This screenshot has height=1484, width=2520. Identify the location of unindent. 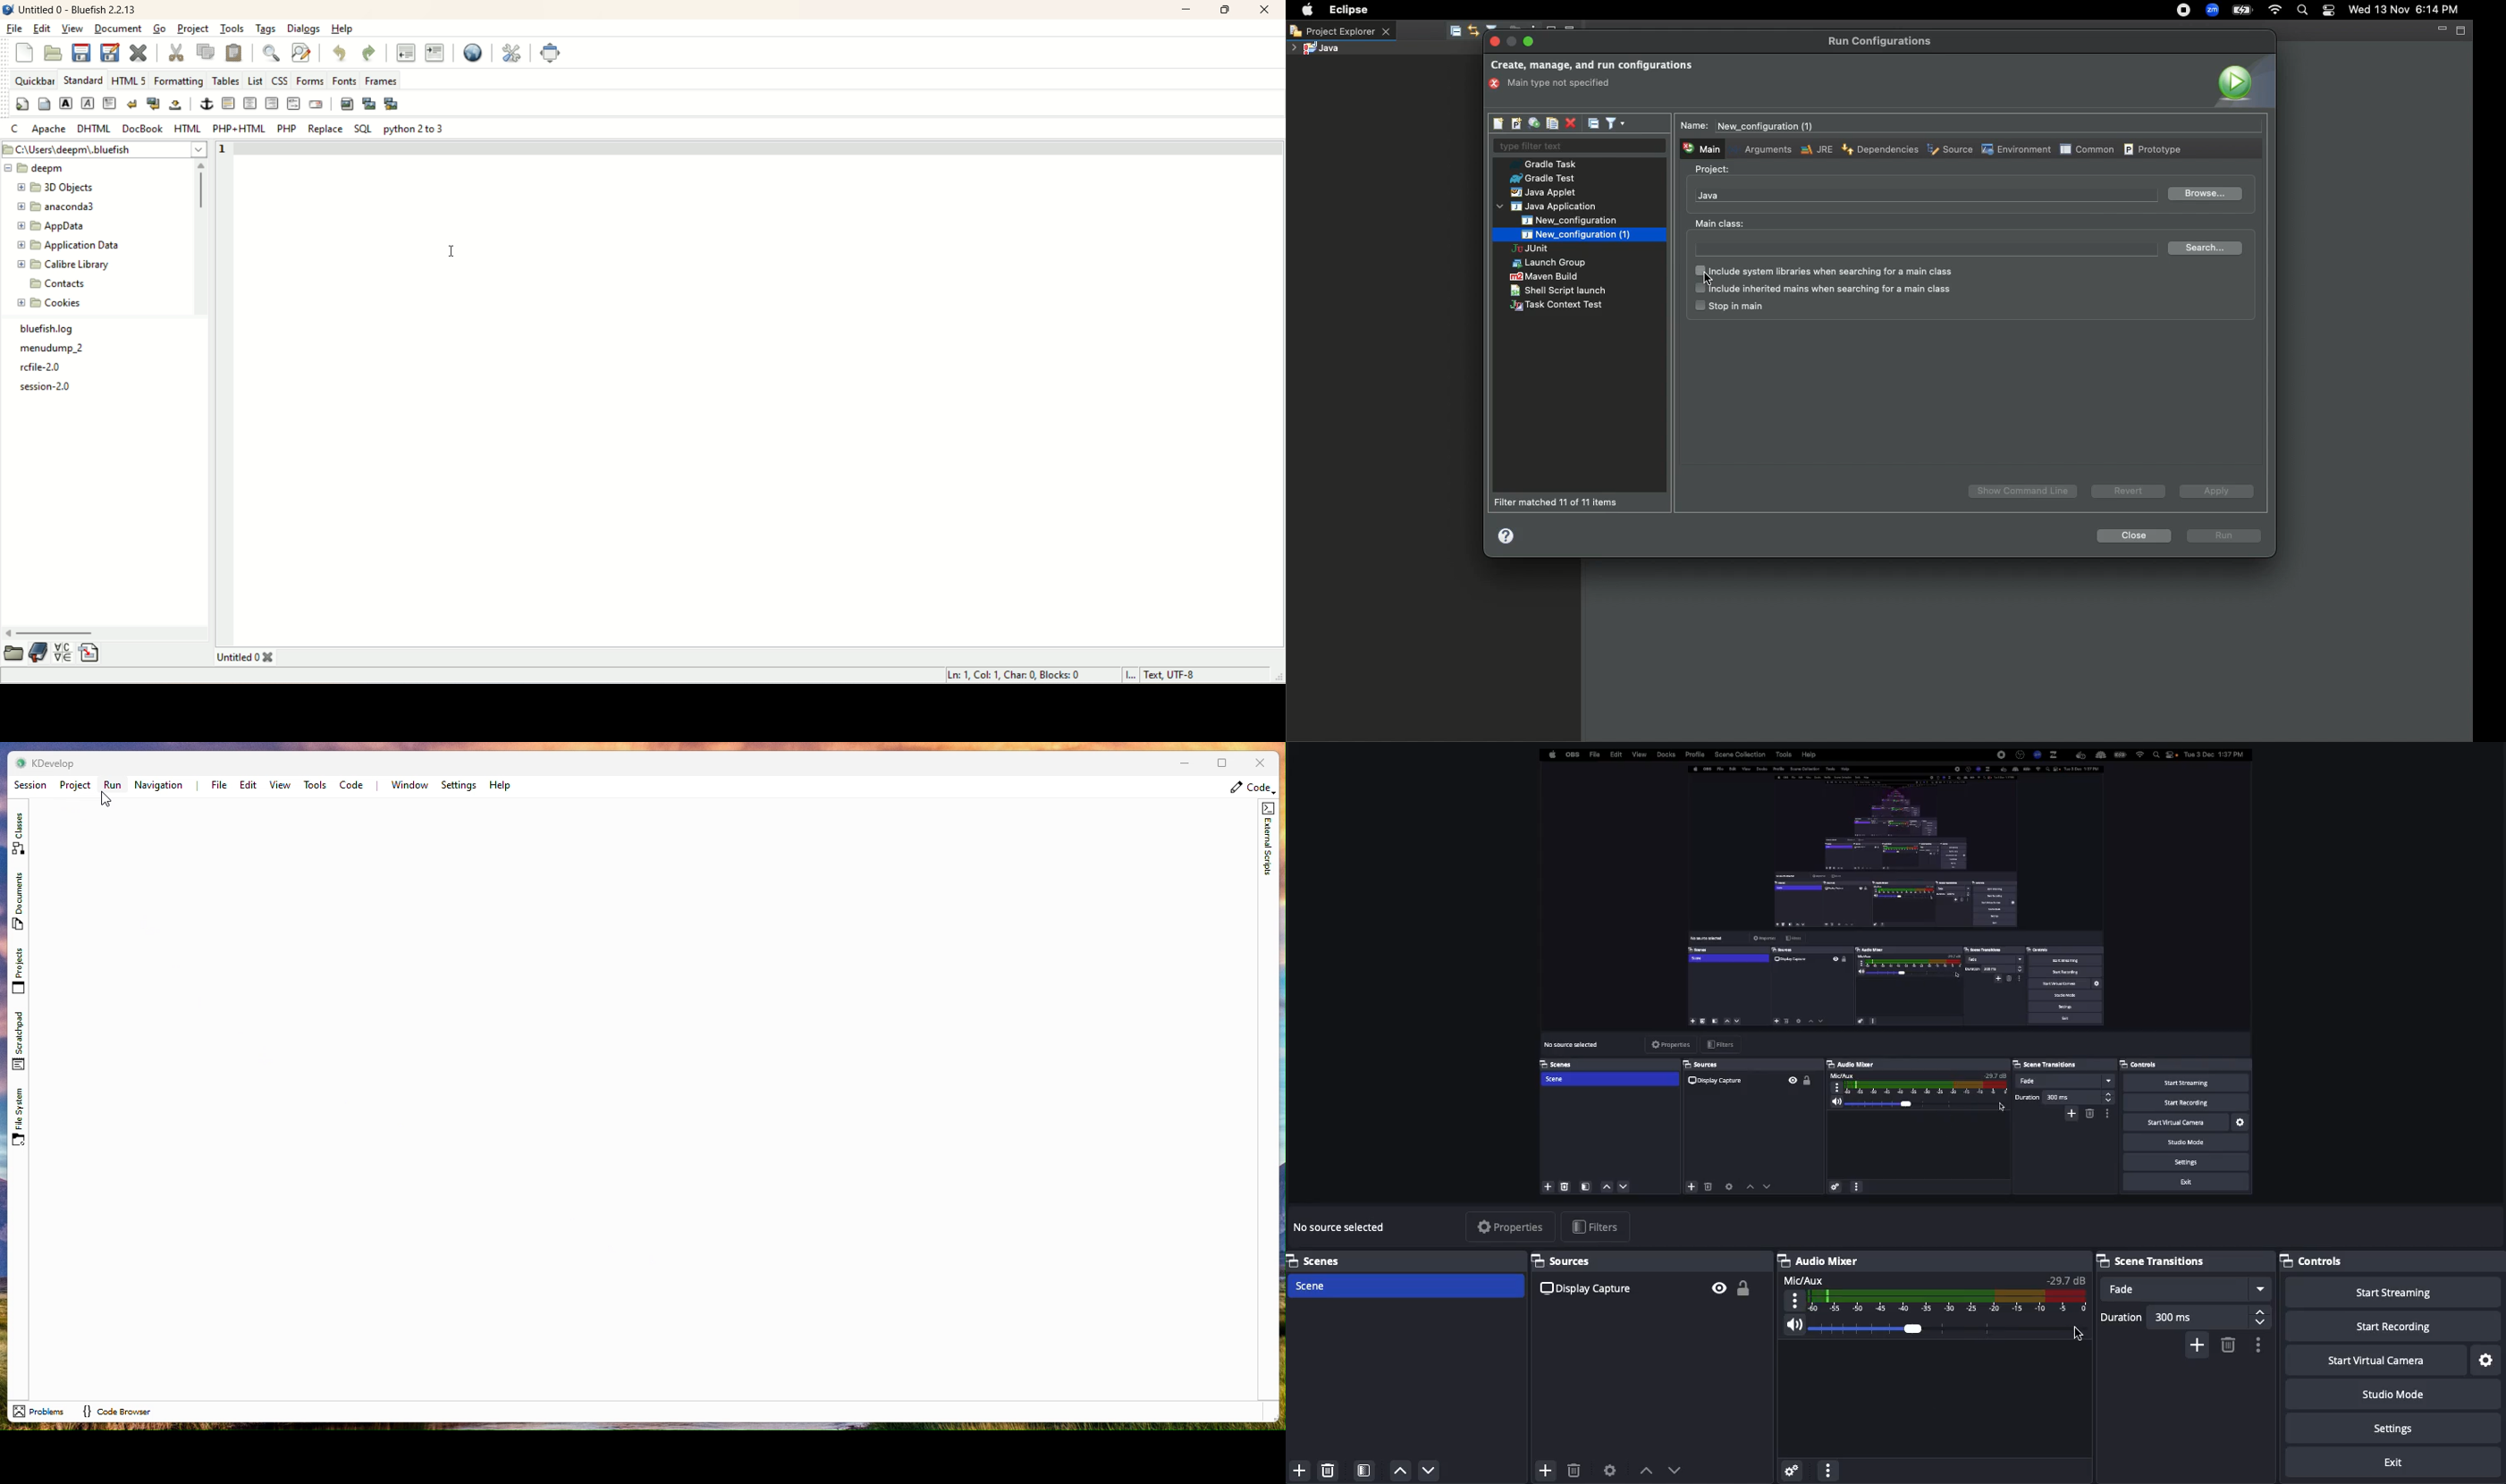
(407, 52).